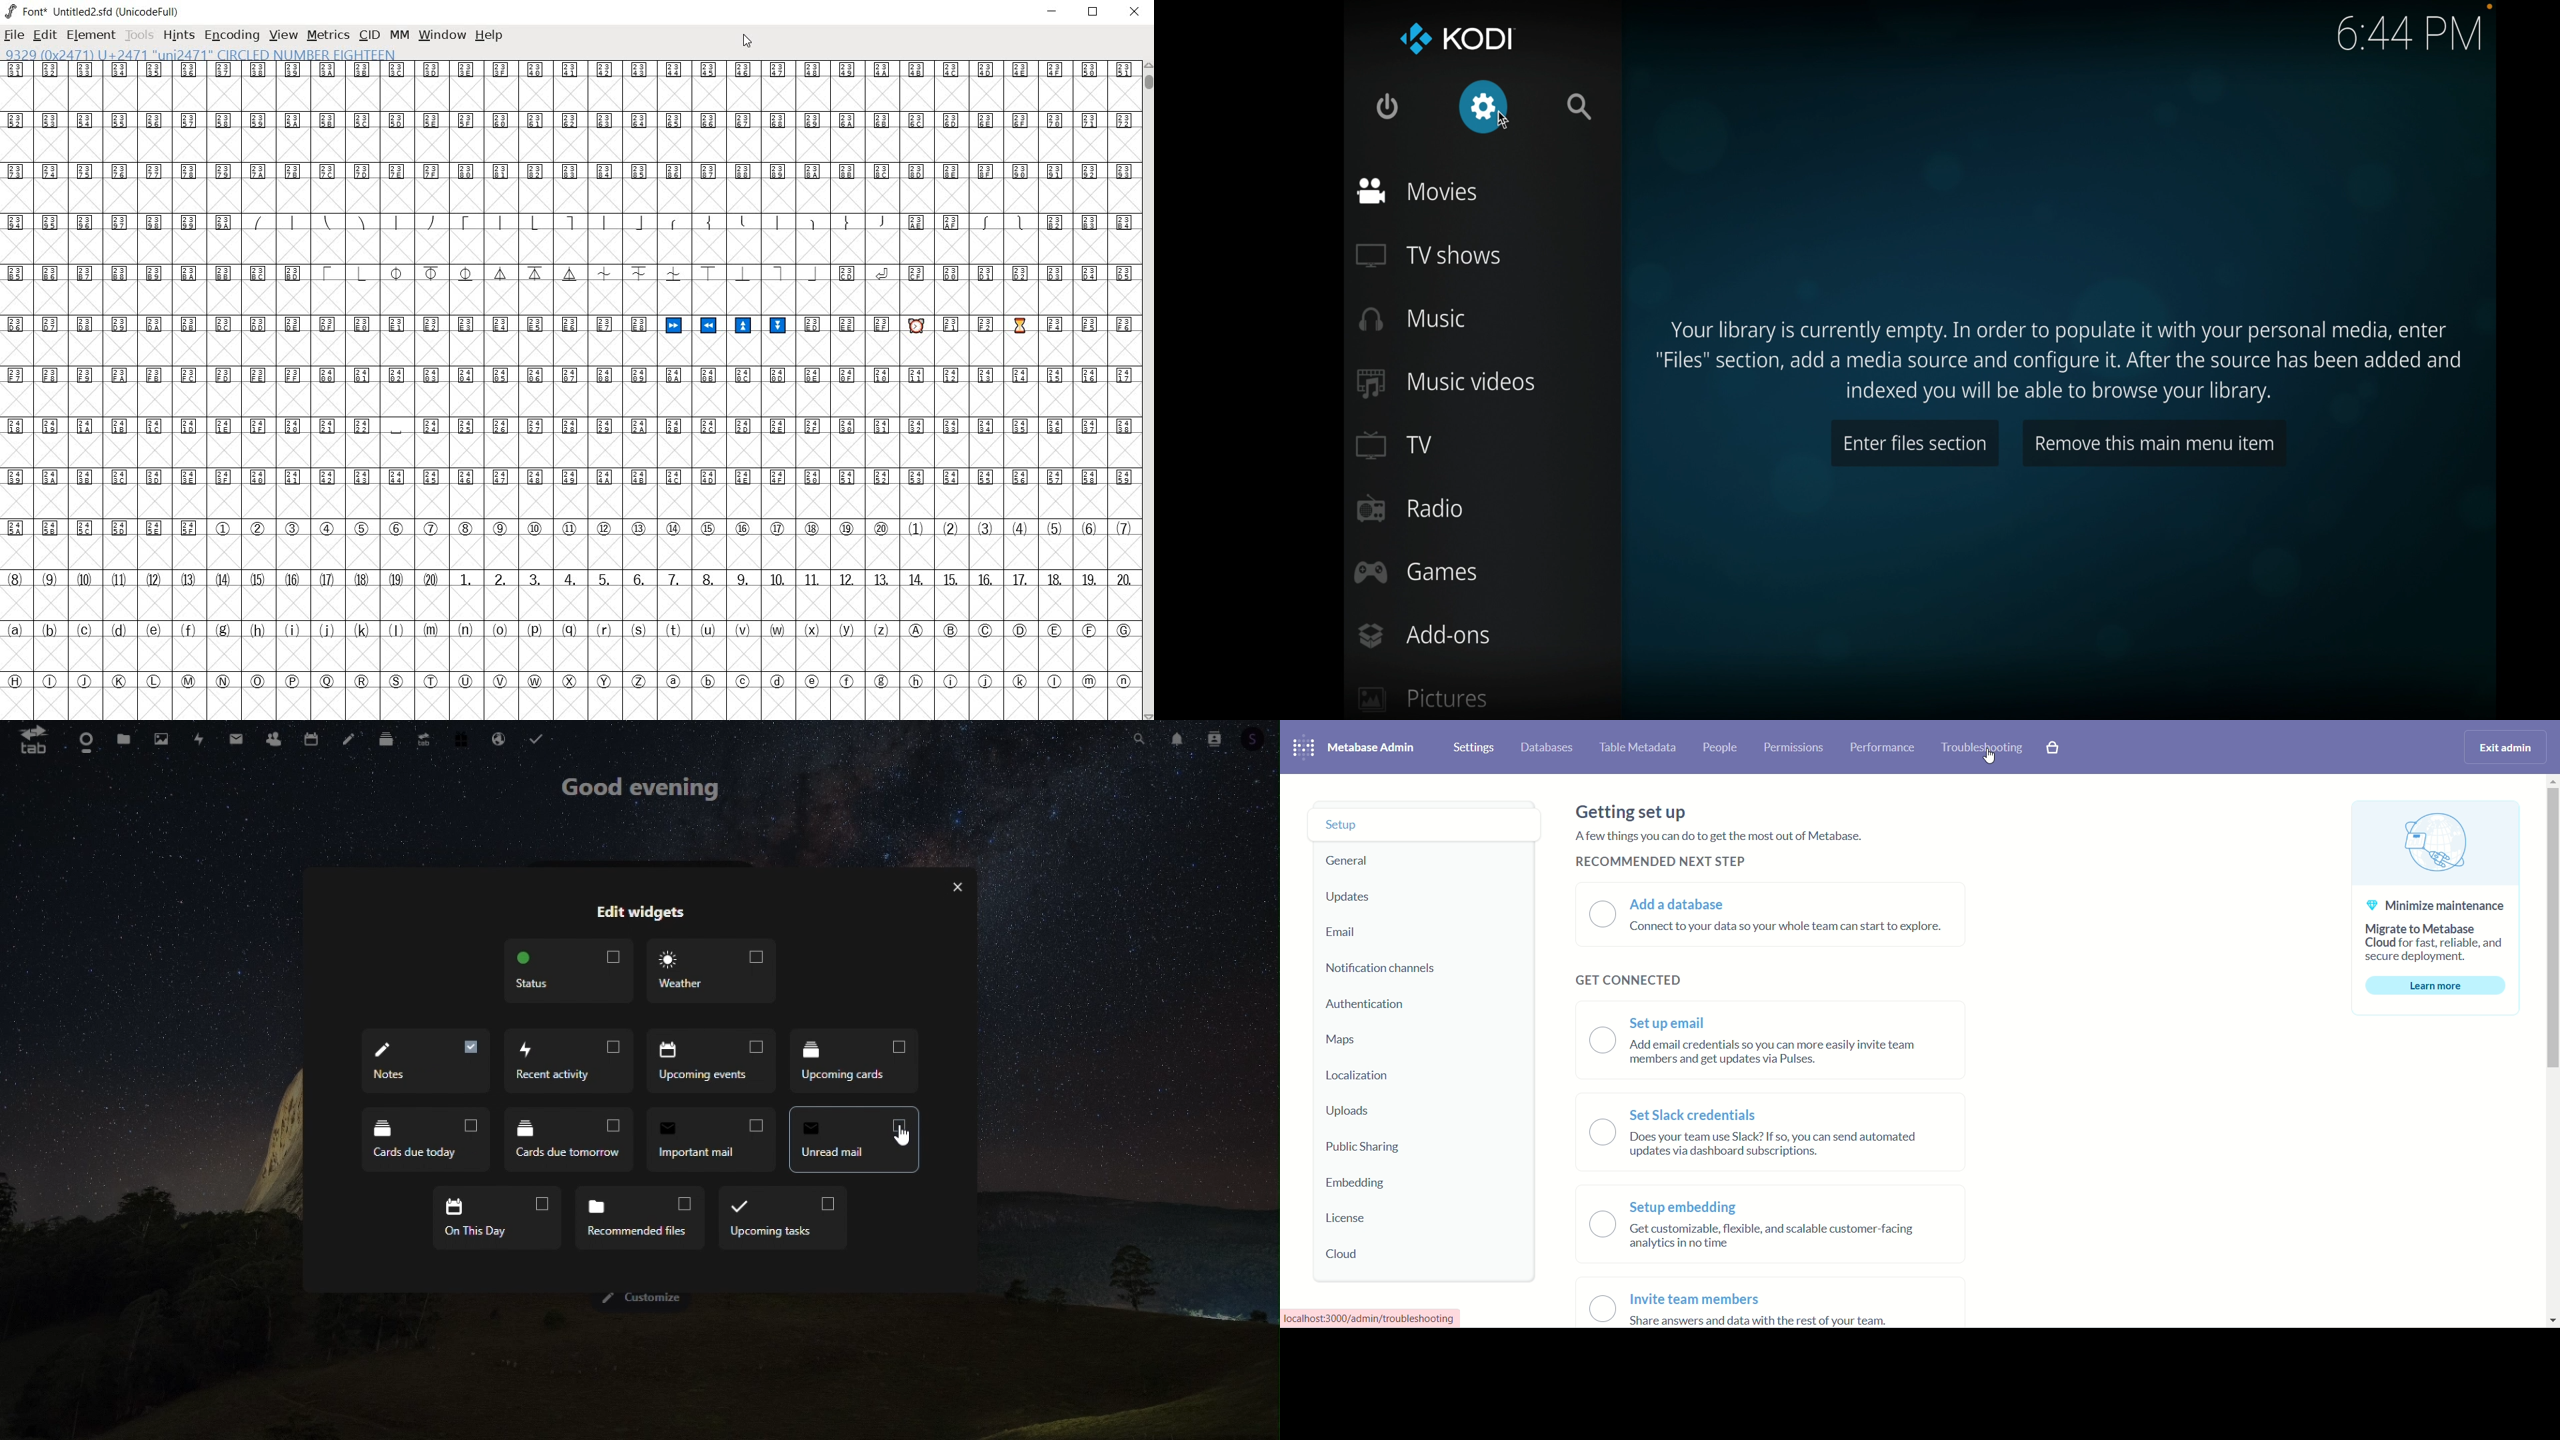  What do you see at coordinates (710, 1065) in the screenshot?
I see `Upcoming cards` at bounding box center [710, 1065].